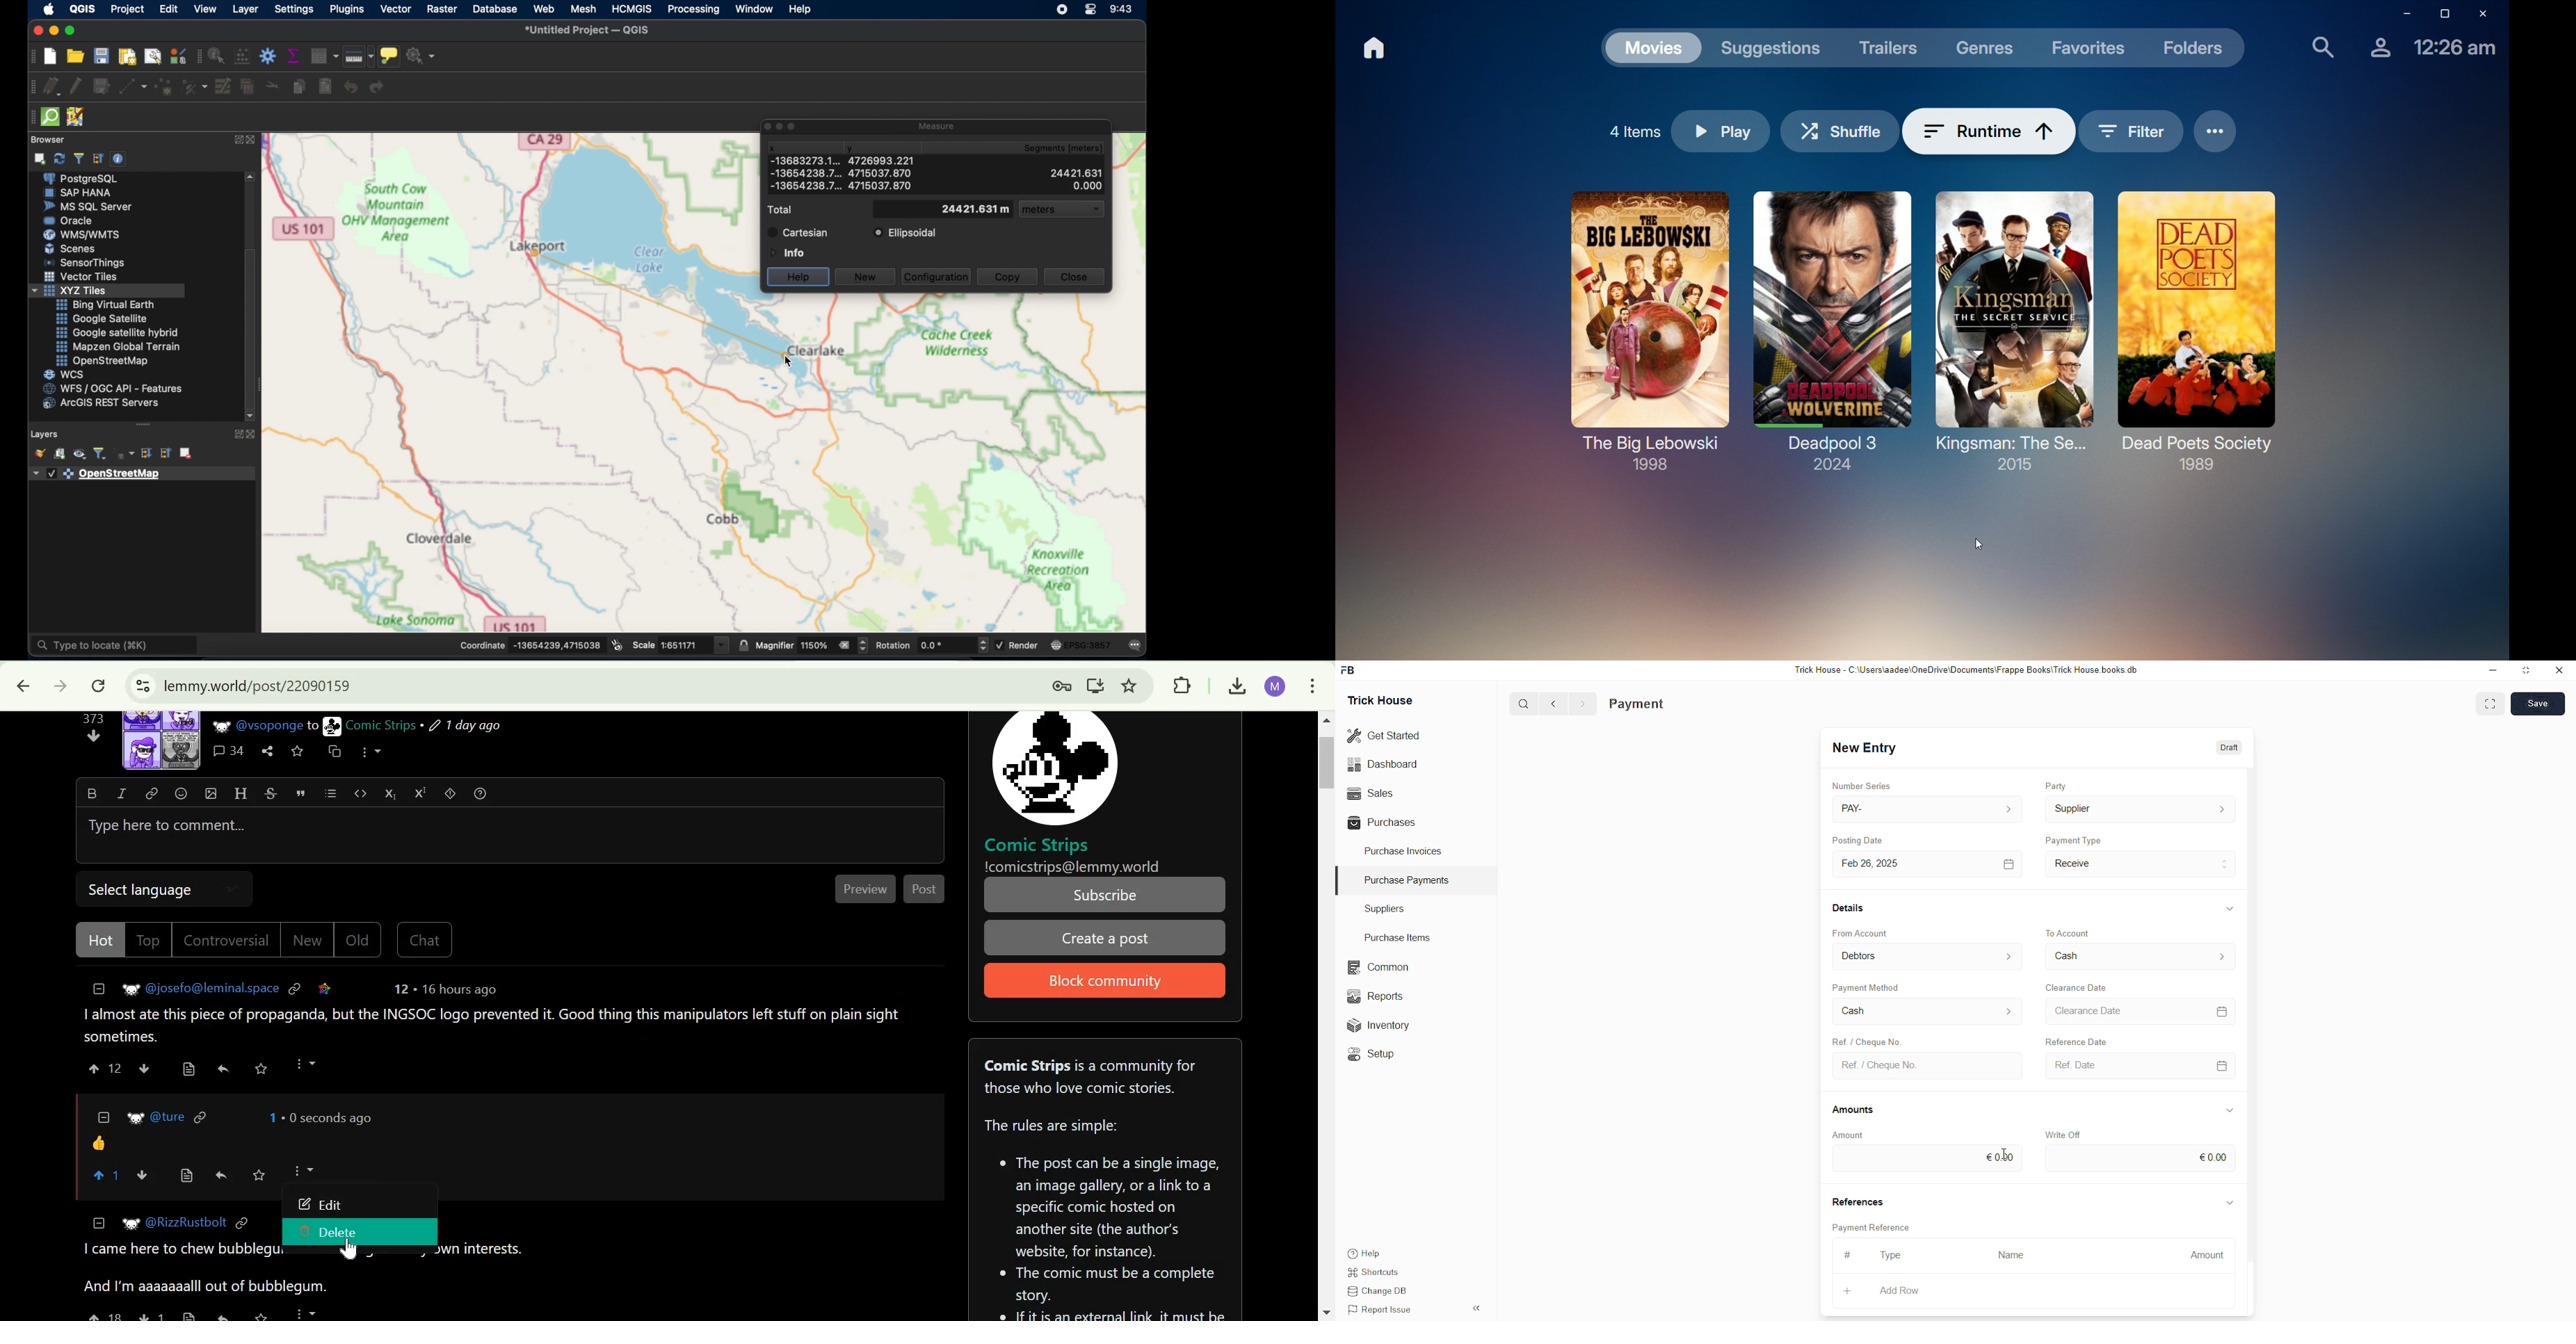 This screenshot has height=1344, width=2576. Describe the element at coordinates (100, 88) in the screenshot. I see `save layer e dits` at that location.